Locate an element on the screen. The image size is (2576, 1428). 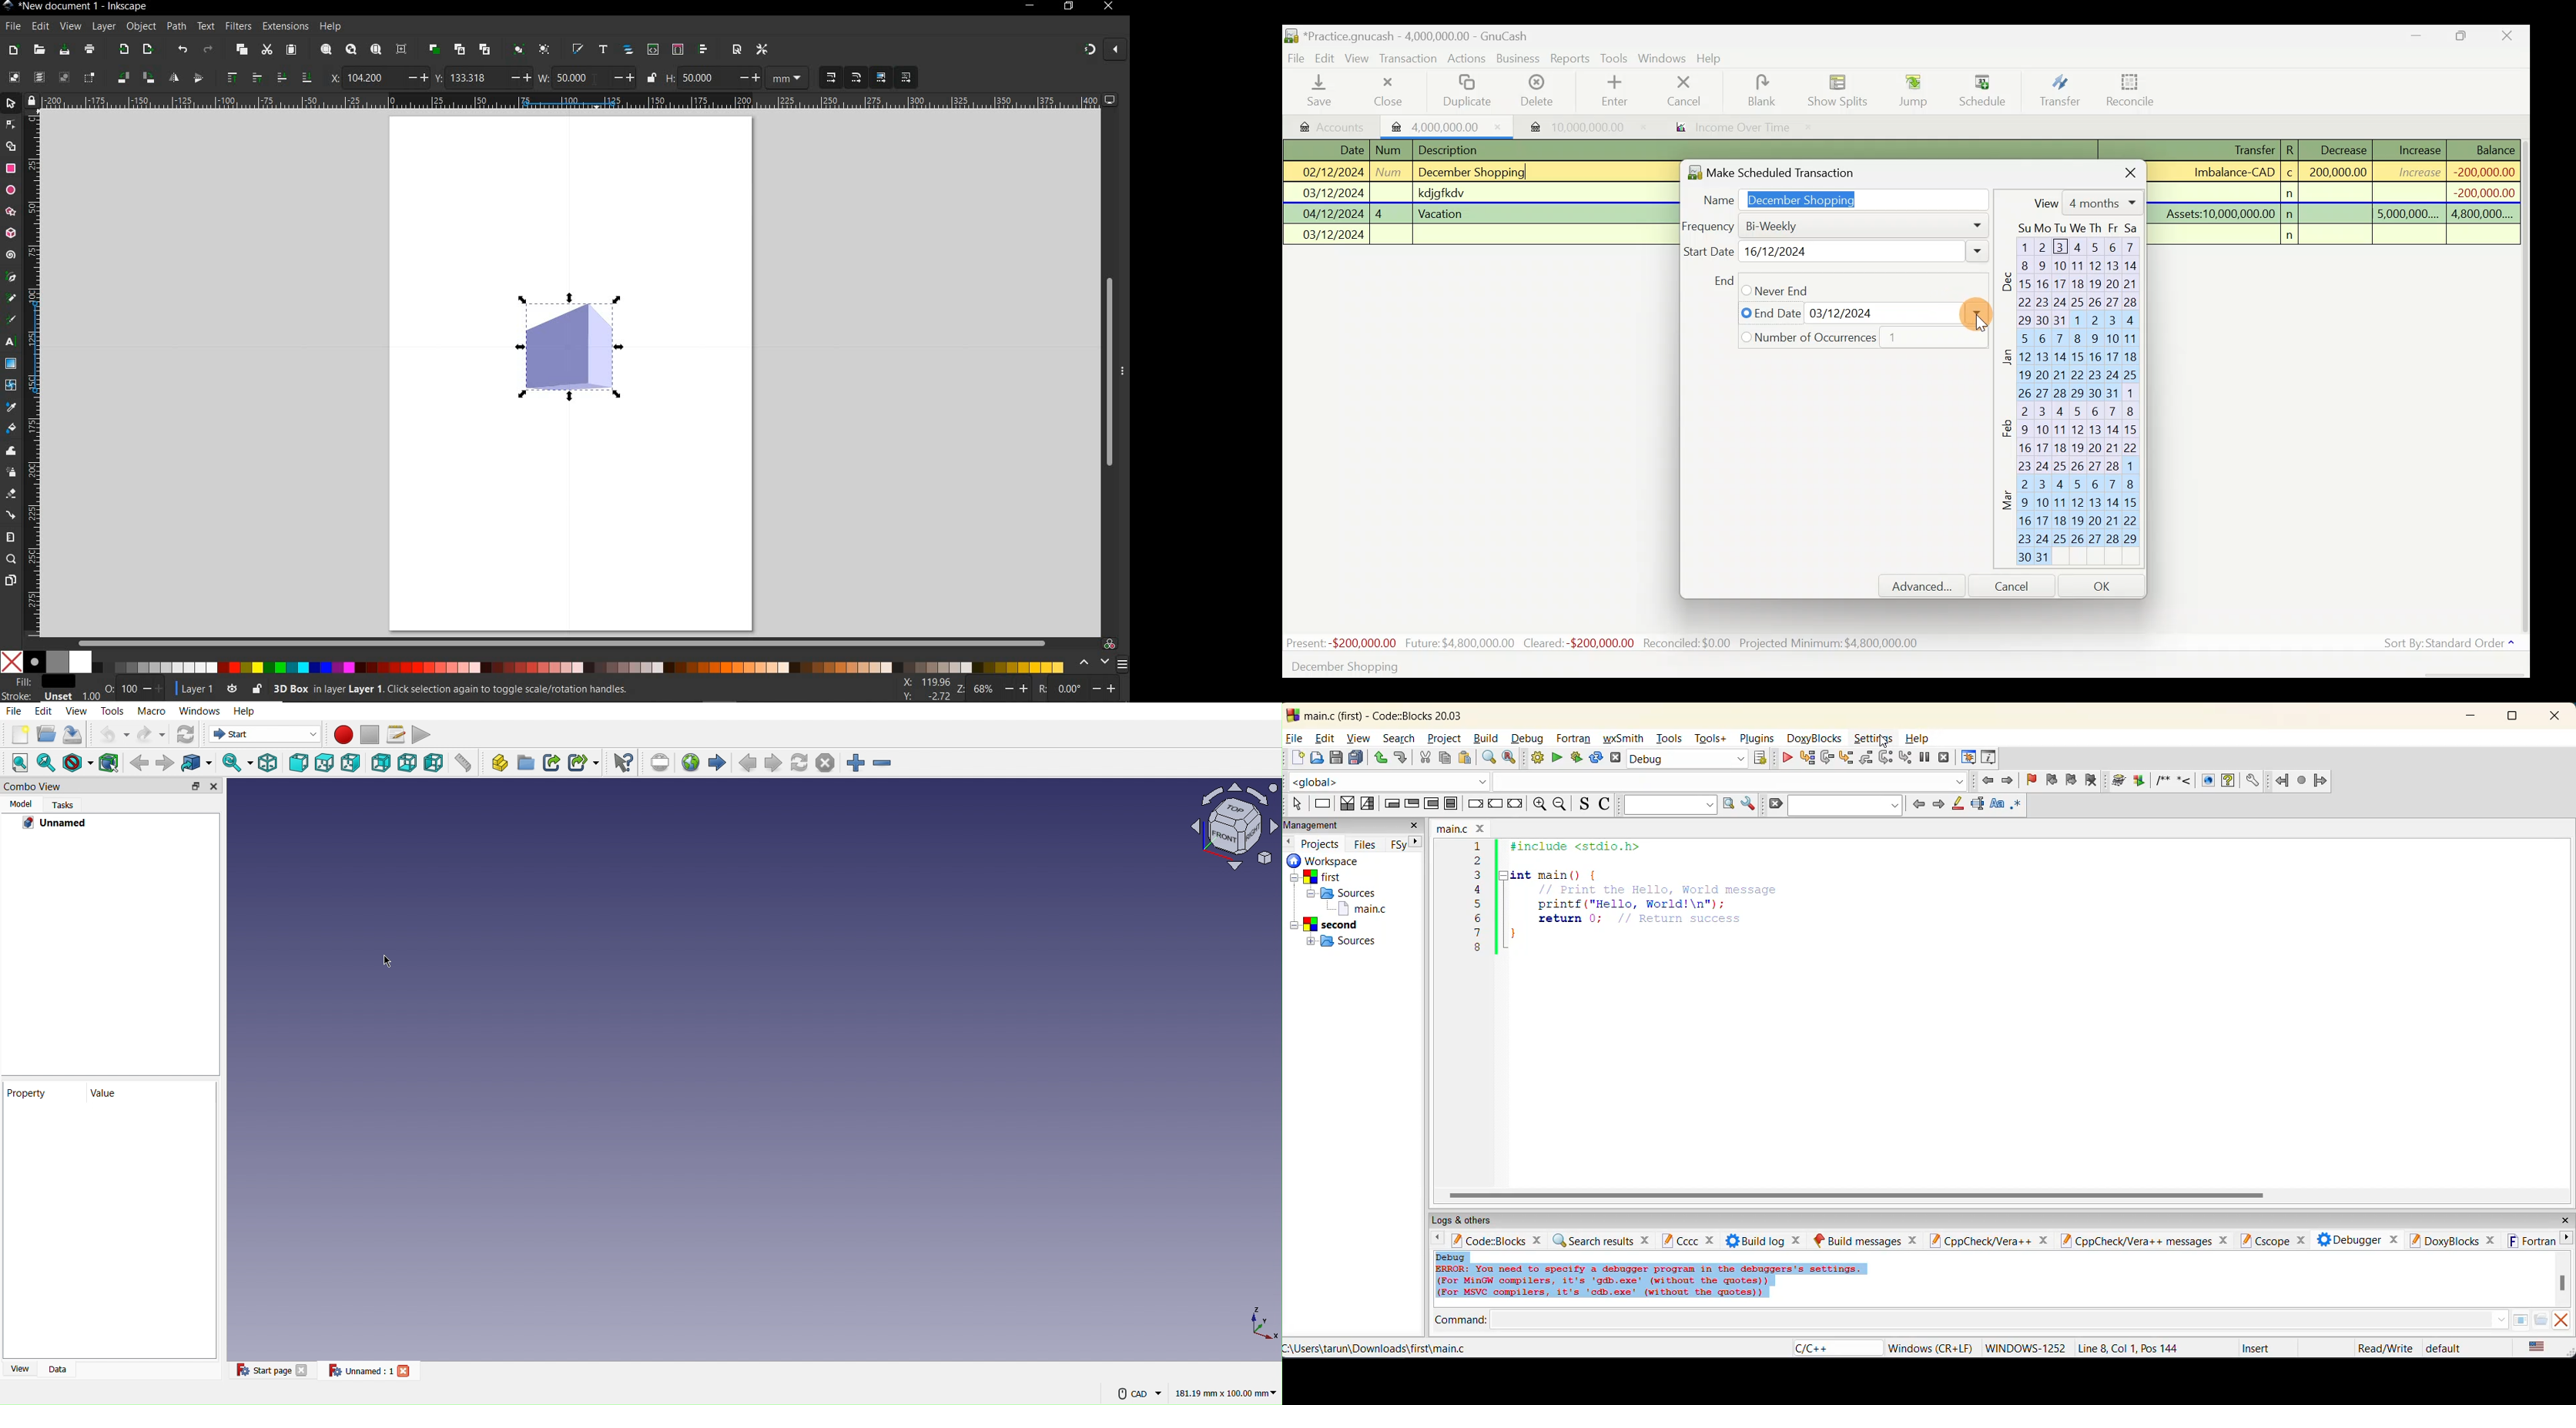
shape builder tool is located at coordinates (13, 147).